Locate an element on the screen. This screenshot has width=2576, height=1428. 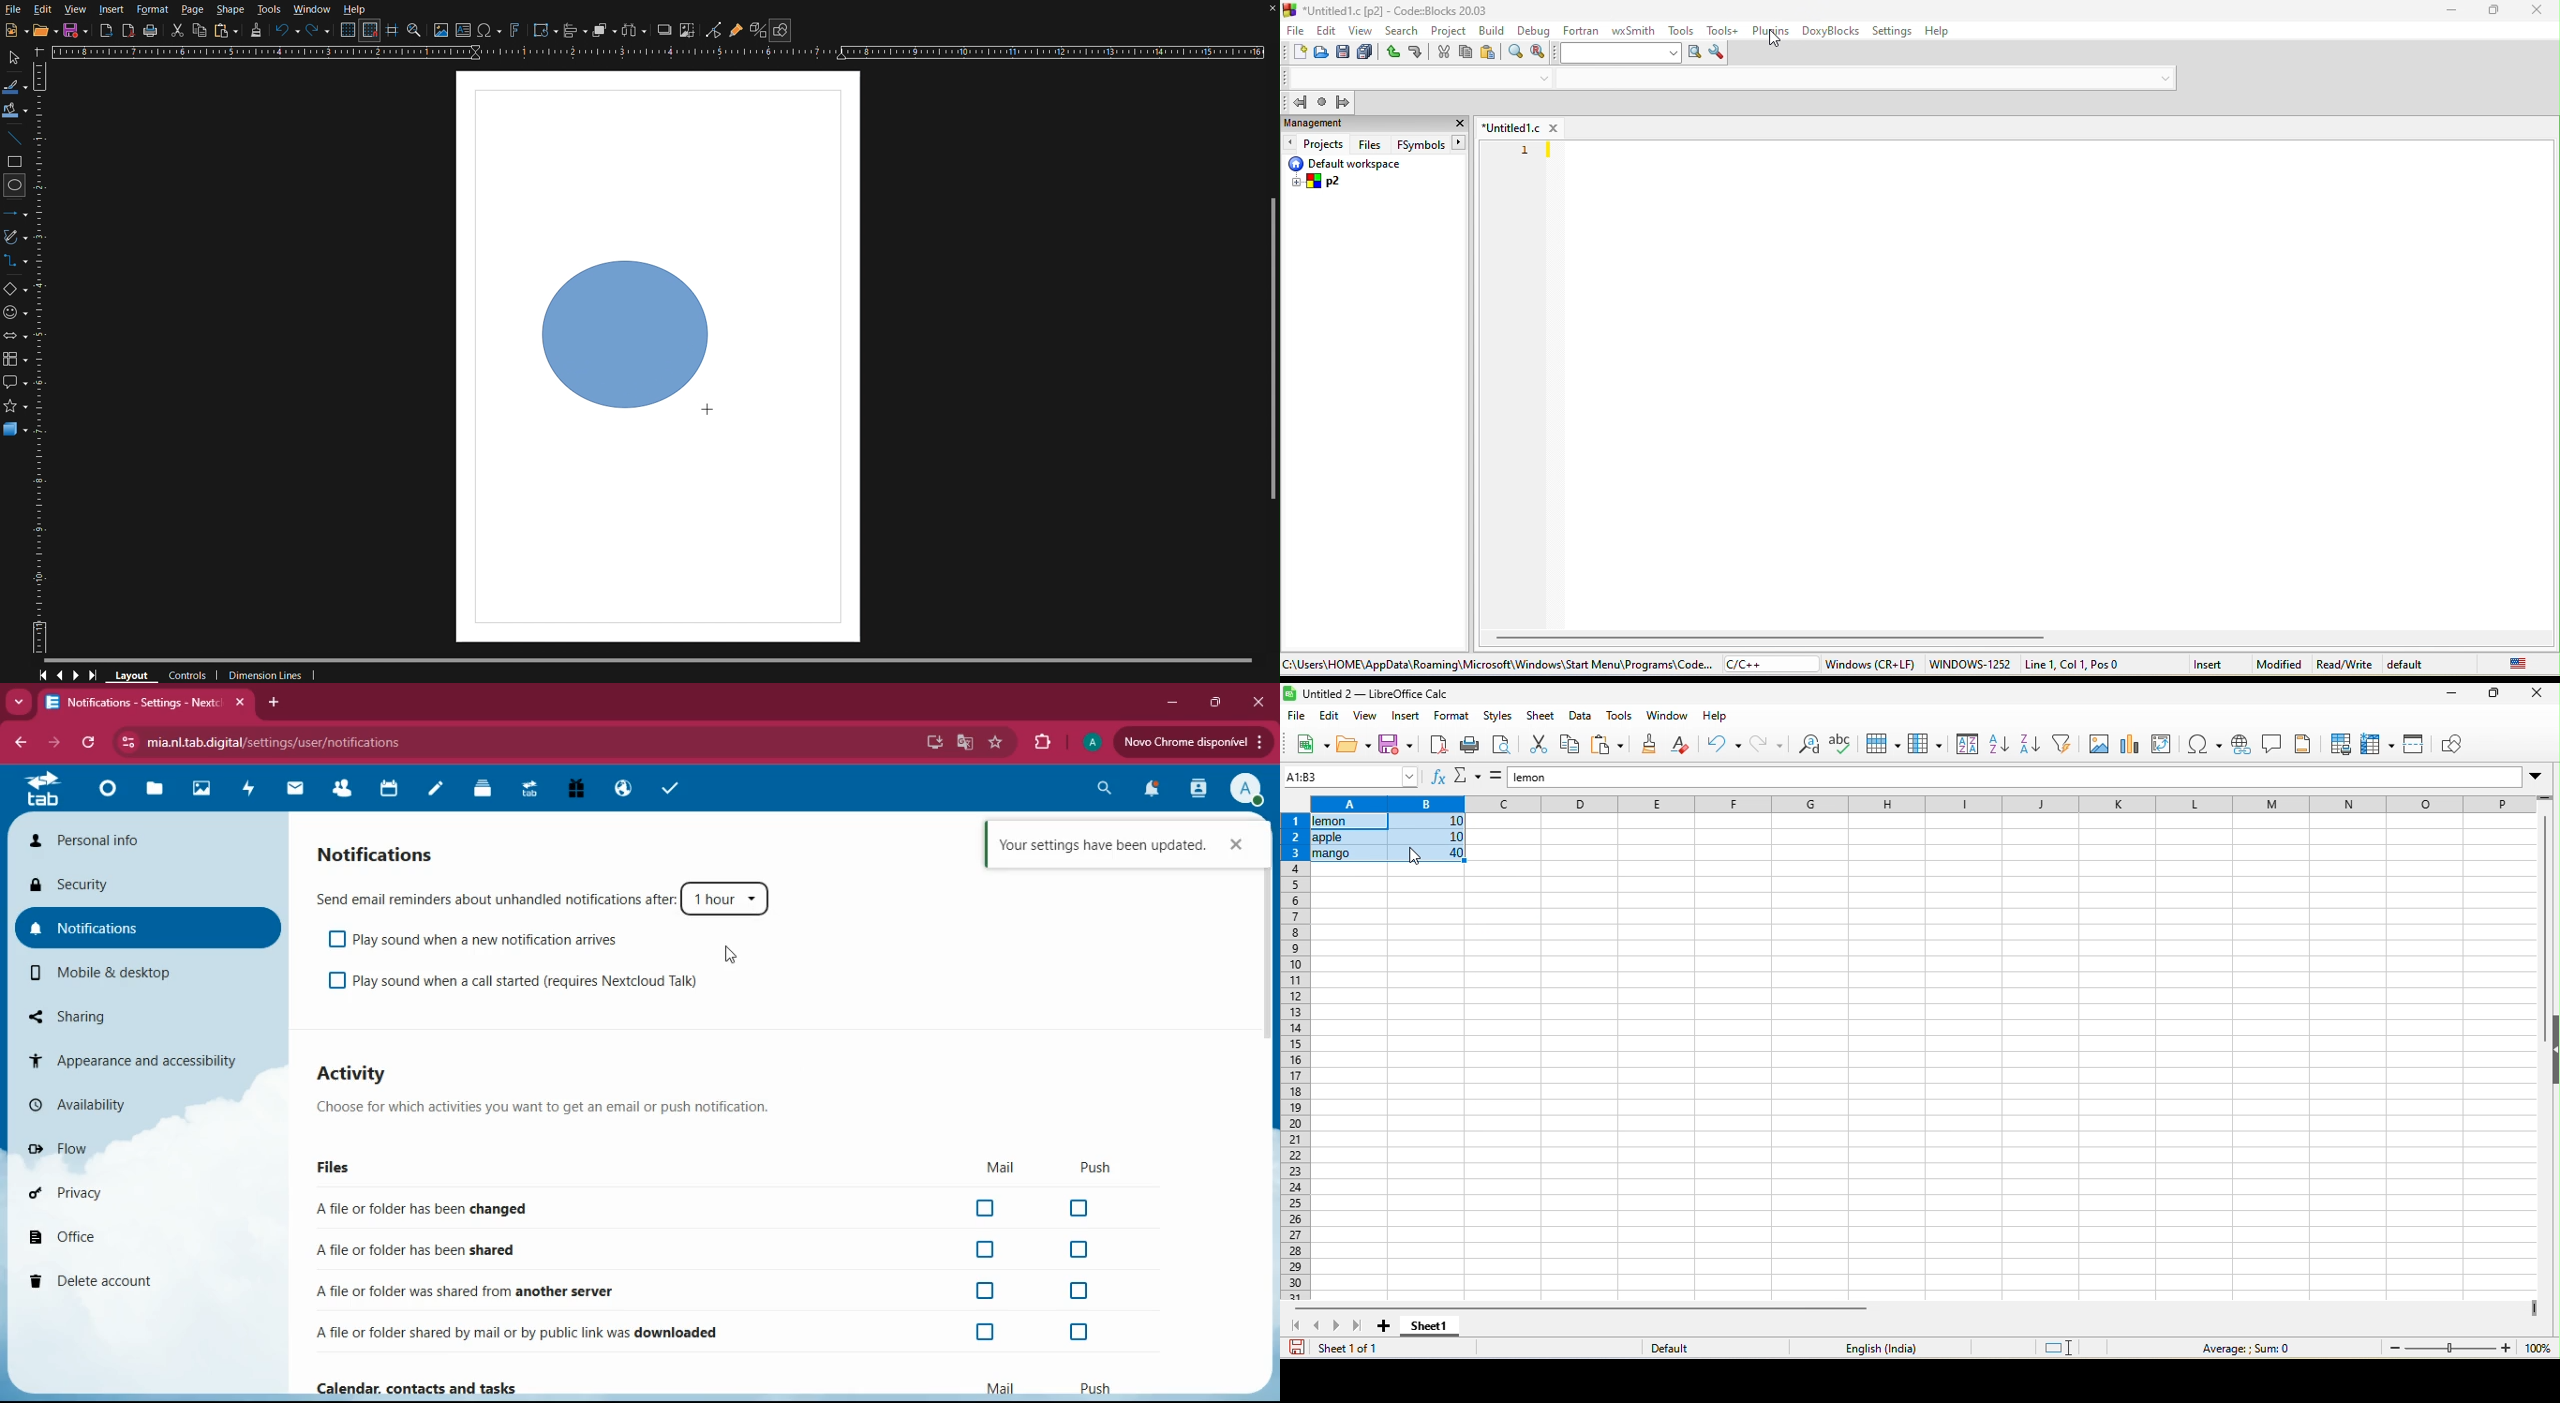
shared is located at coordinates (421, 1252).